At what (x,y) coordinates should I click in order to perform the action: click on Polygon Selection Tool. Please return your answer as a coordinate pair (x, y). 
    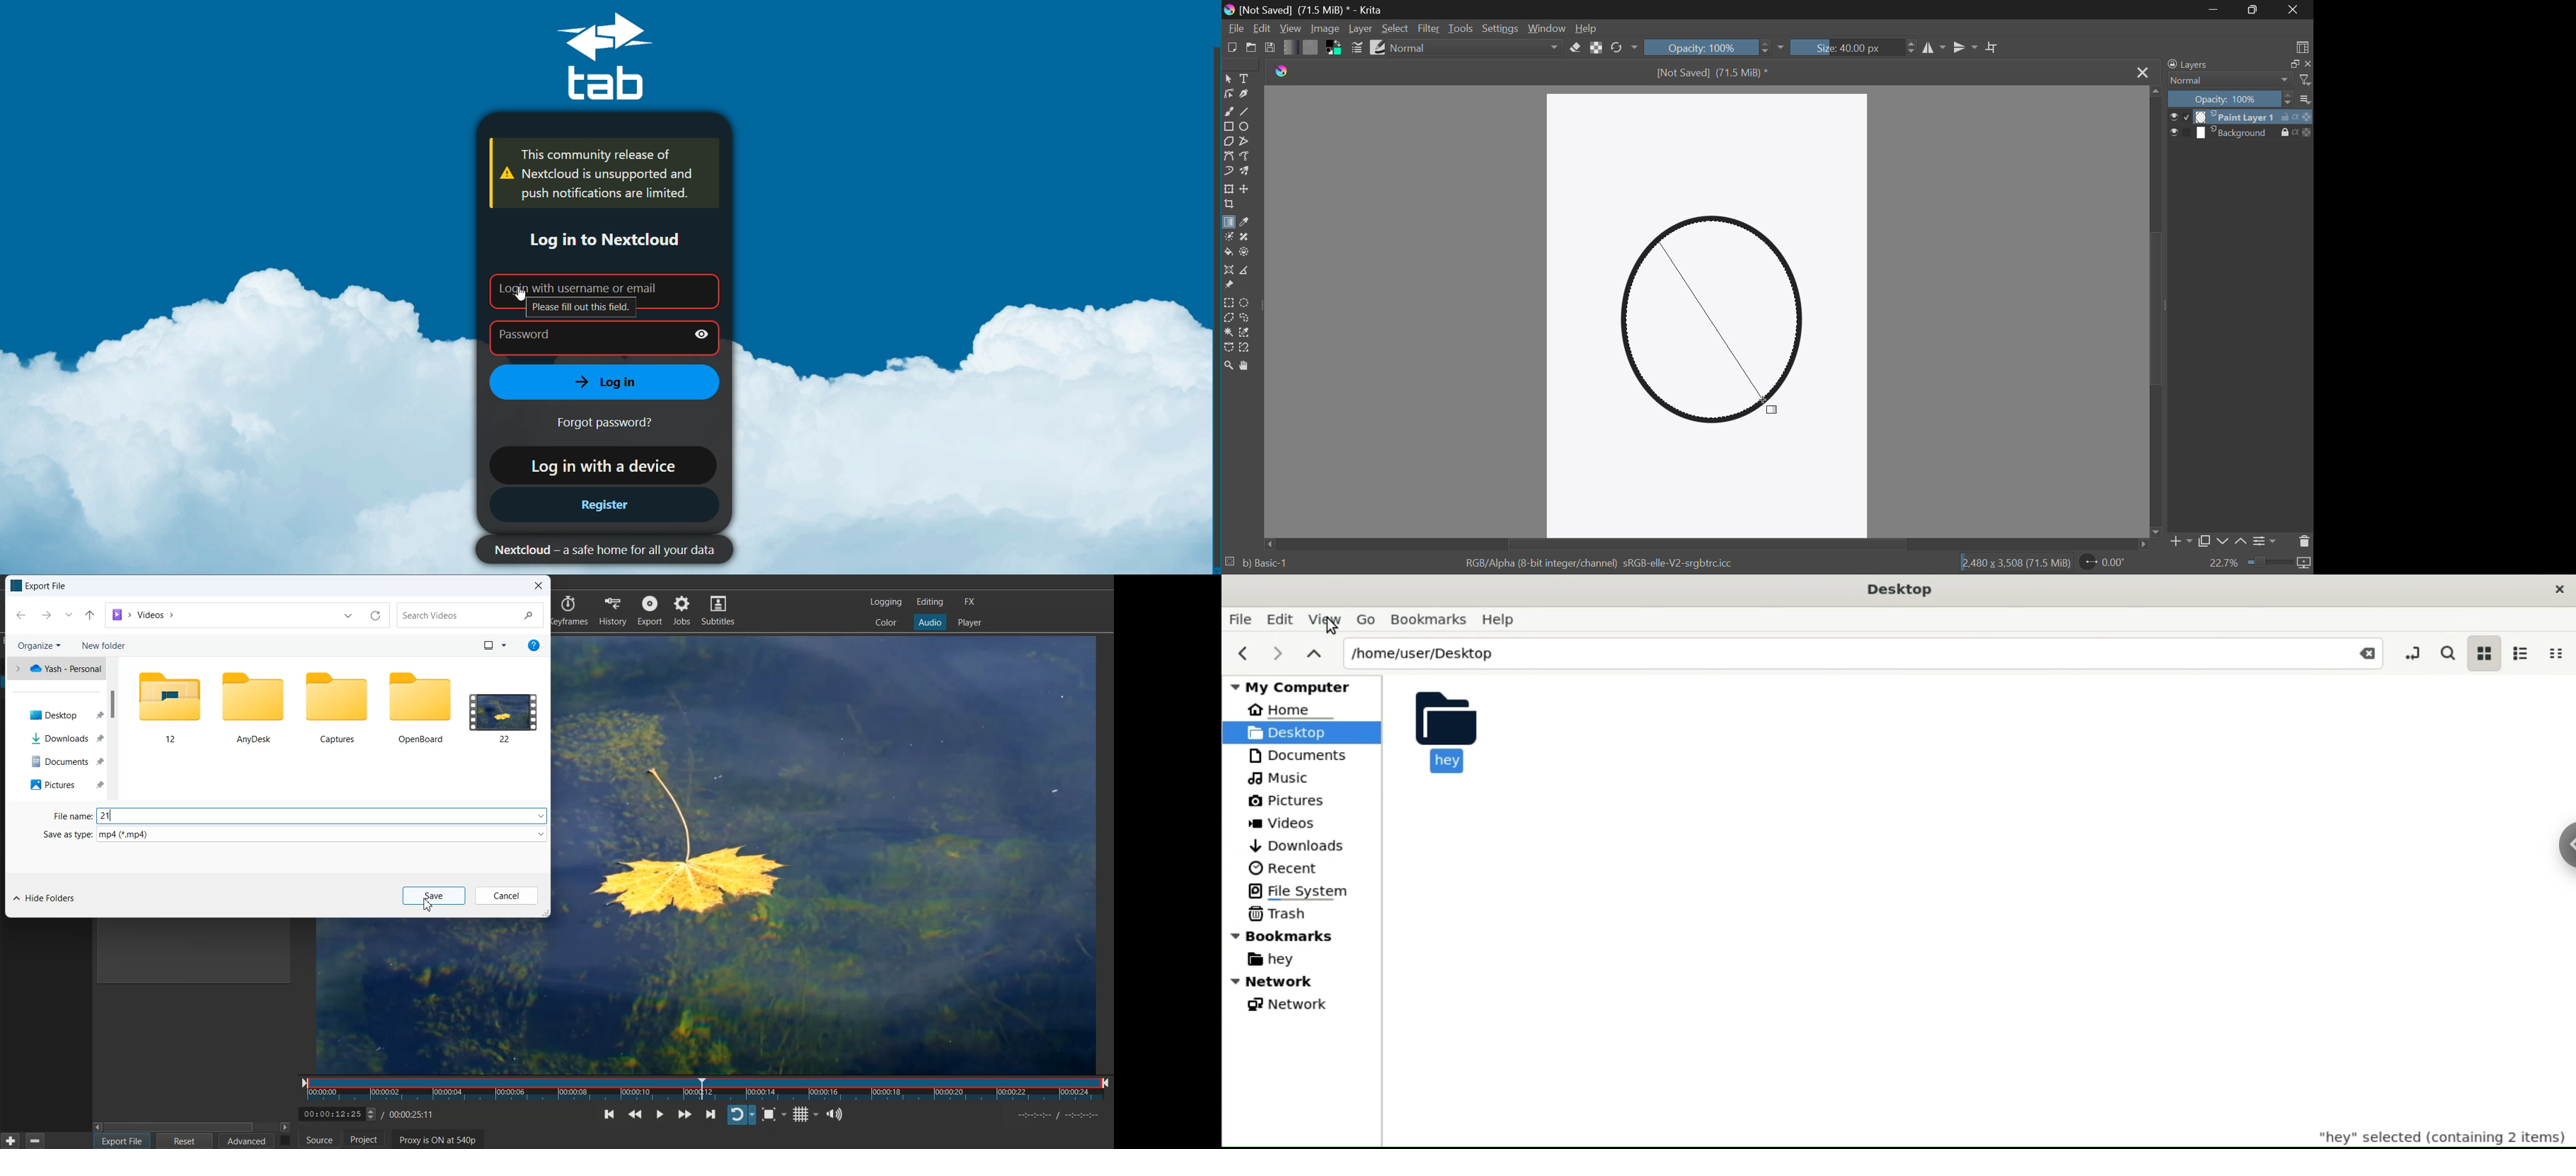
    Looking at the image, I should click on (1228, 317).